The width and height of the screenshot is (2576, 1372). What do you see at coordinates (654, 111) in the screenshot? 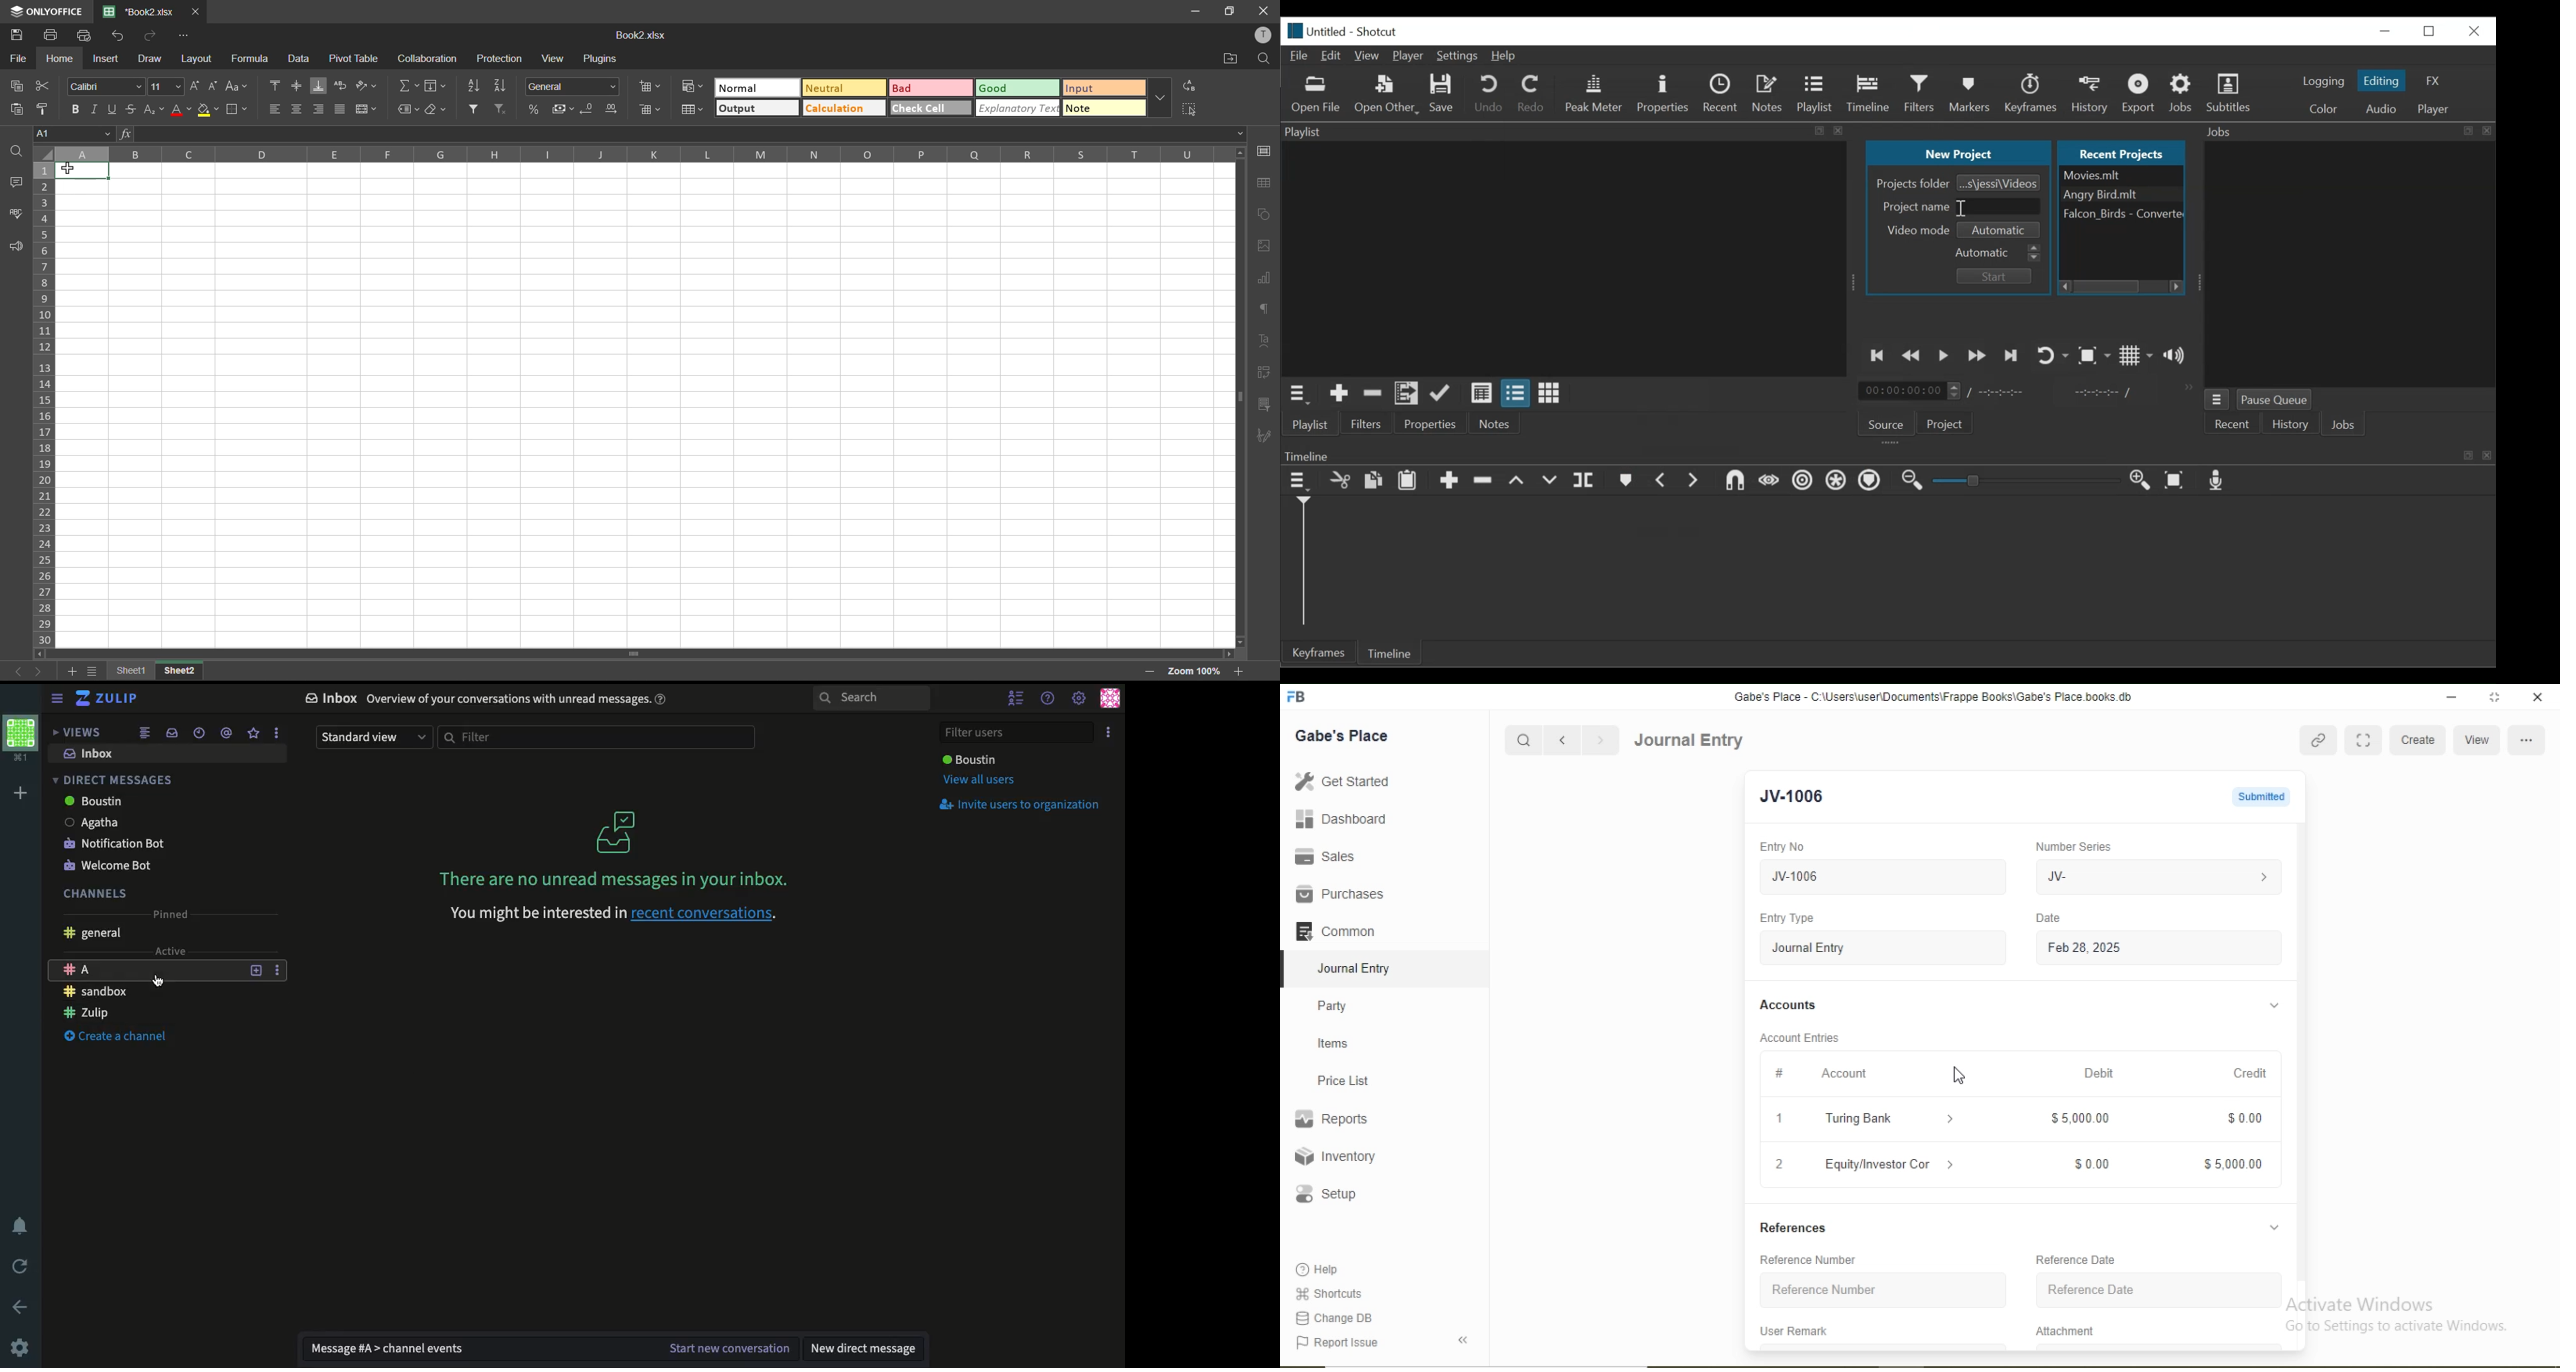
I see `remove cells` at bounding box center [654, 111].